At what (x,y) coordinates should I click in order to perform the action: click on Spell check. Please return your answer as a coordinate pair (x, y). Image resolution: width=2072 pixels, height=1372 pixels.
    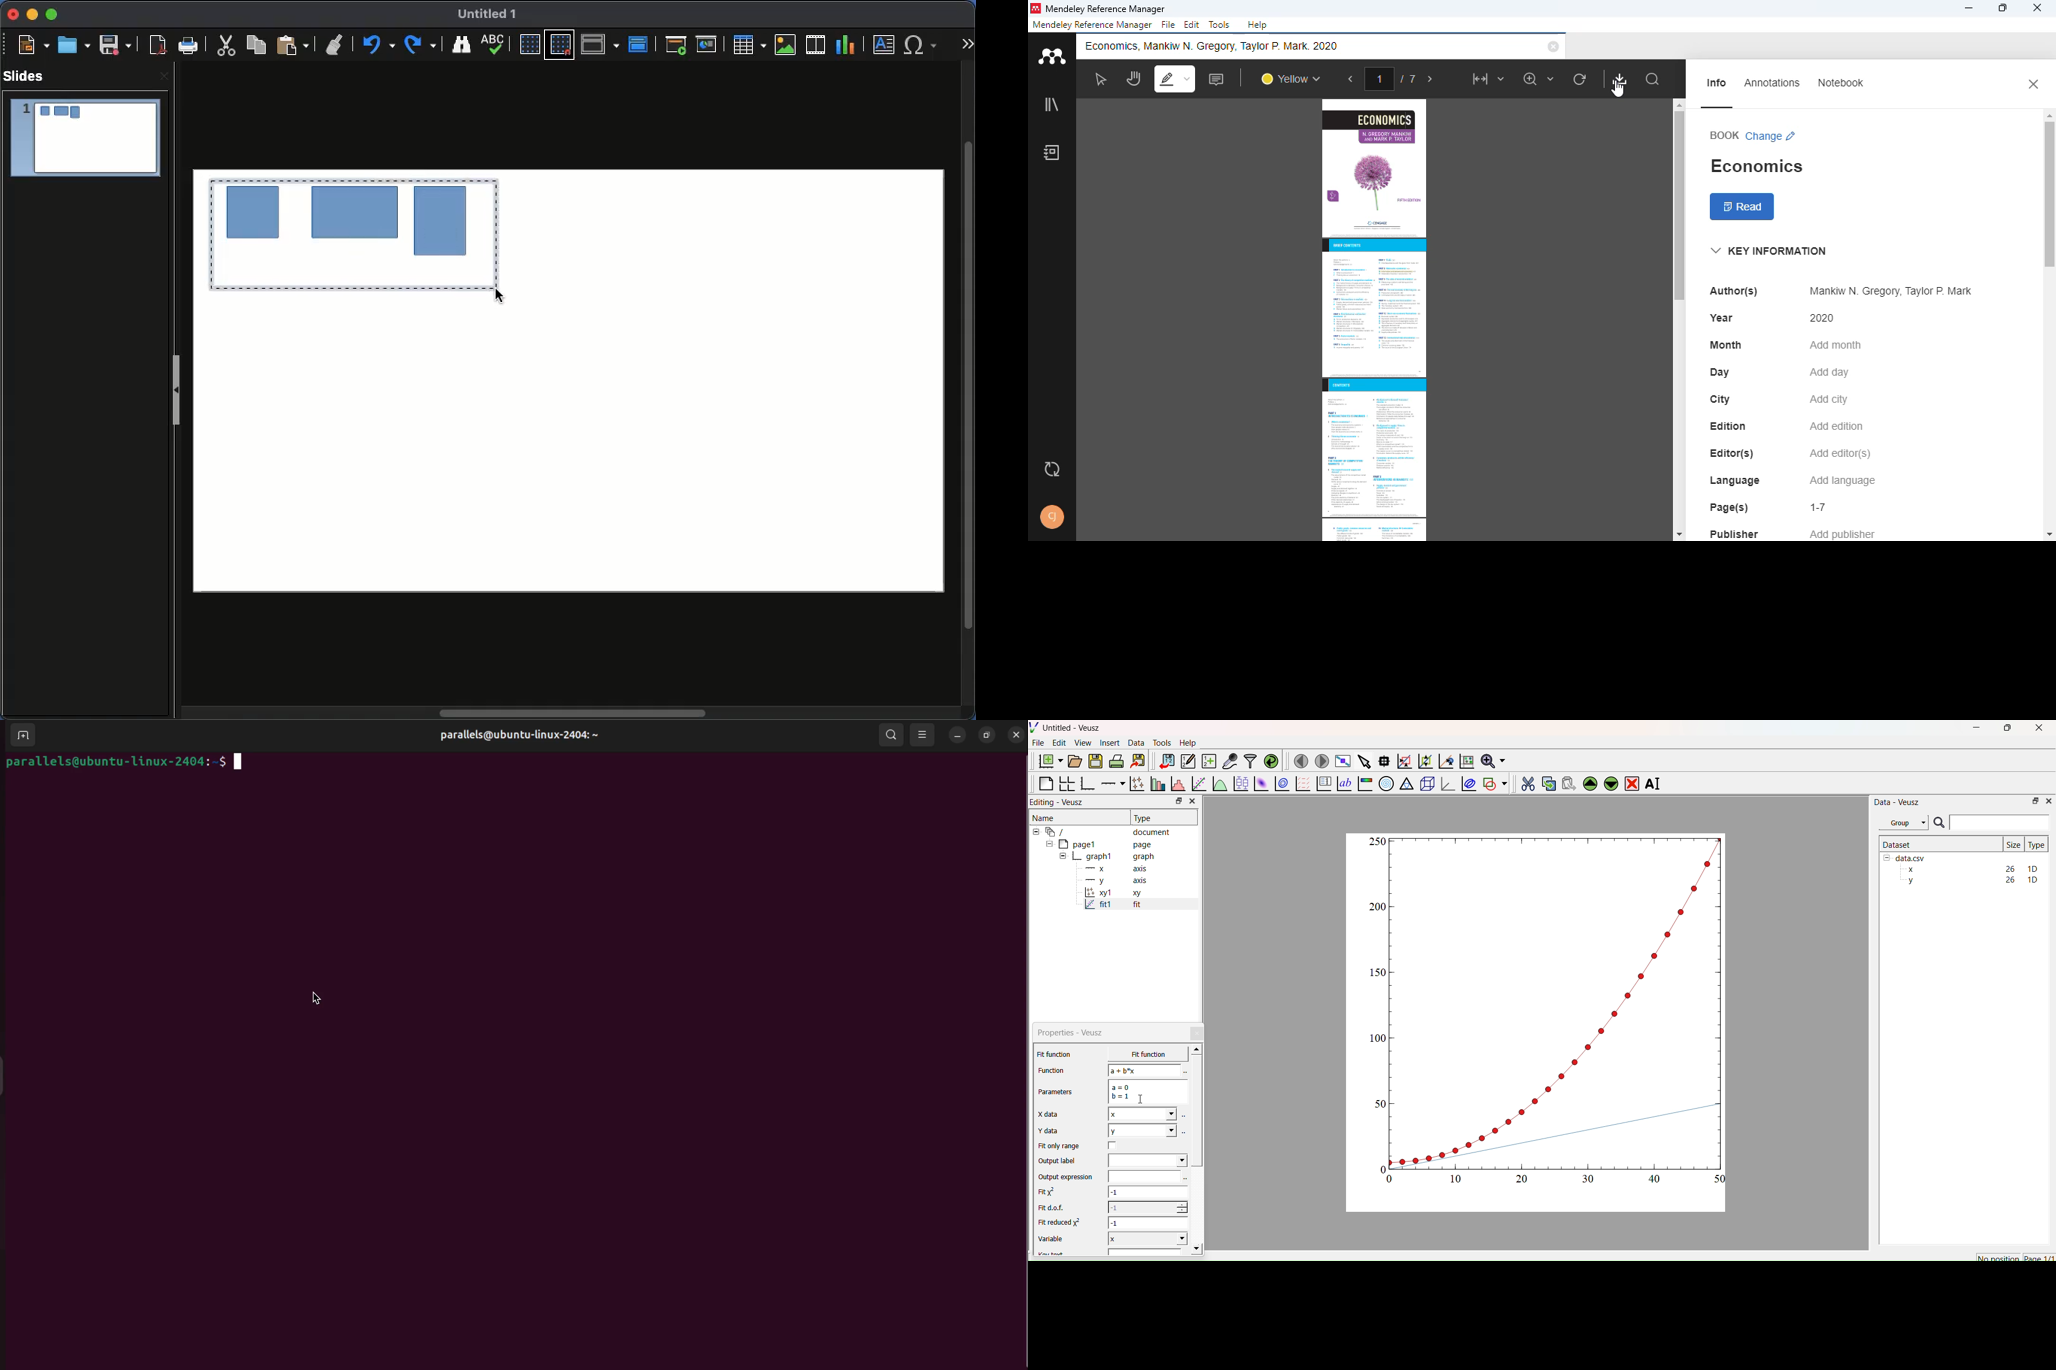
    Looking at the image, I should click on (496, 44).